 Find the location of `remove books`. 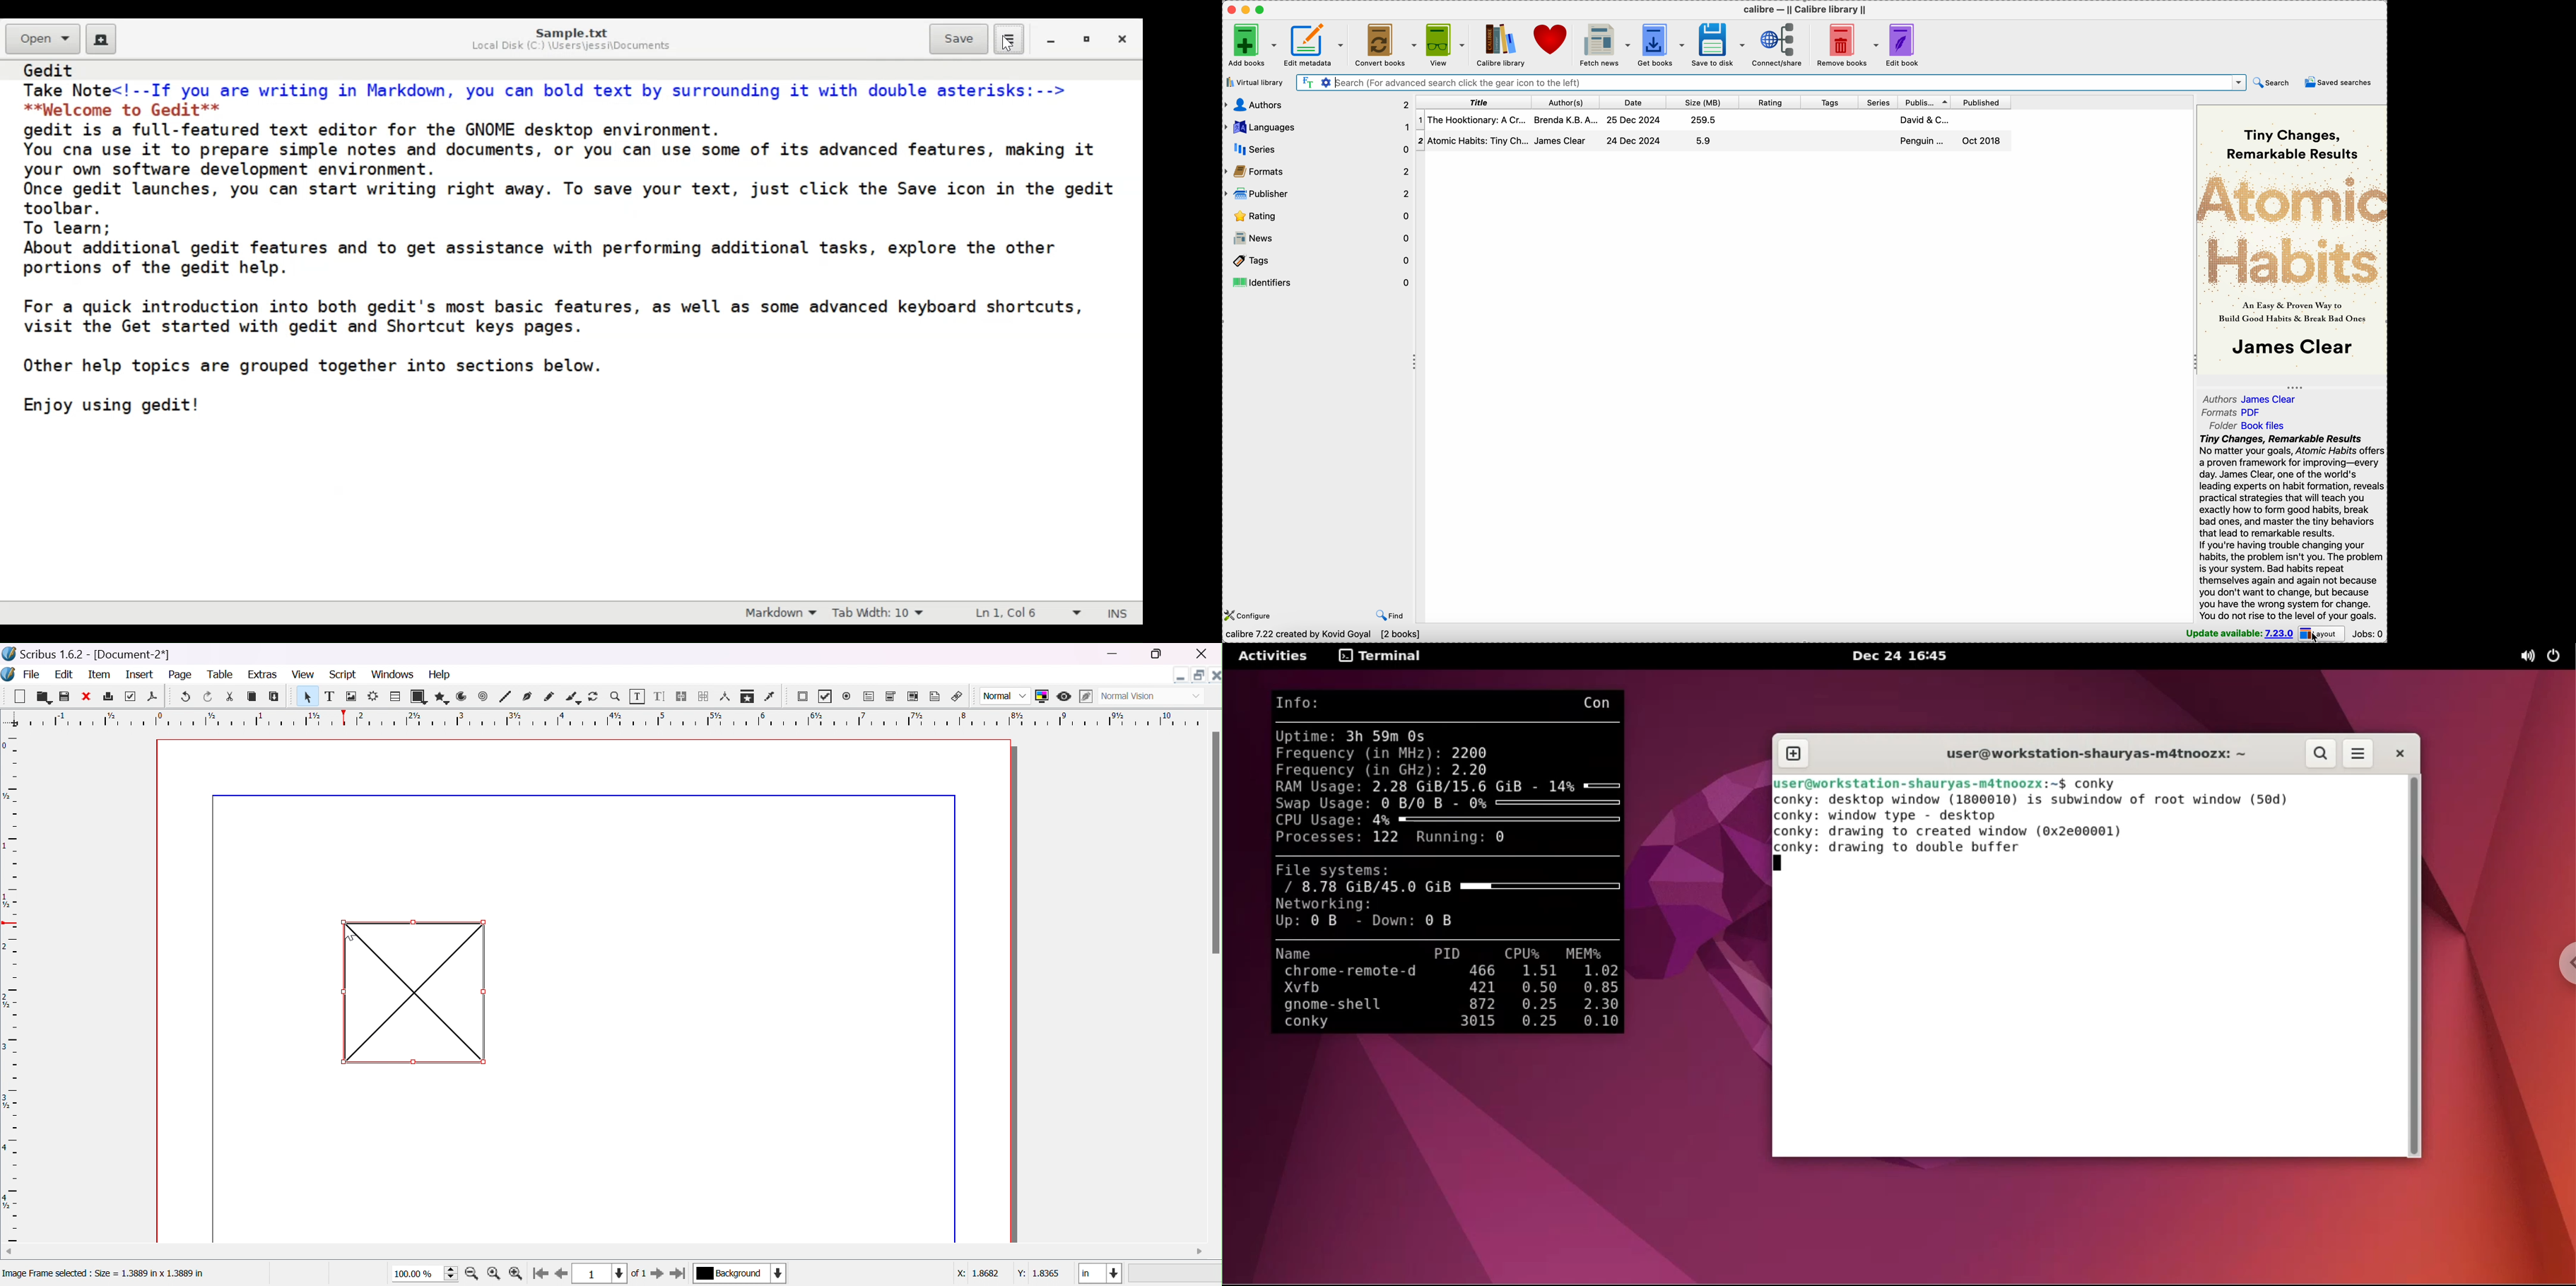

remove books is located at coordinates (1846, 43).